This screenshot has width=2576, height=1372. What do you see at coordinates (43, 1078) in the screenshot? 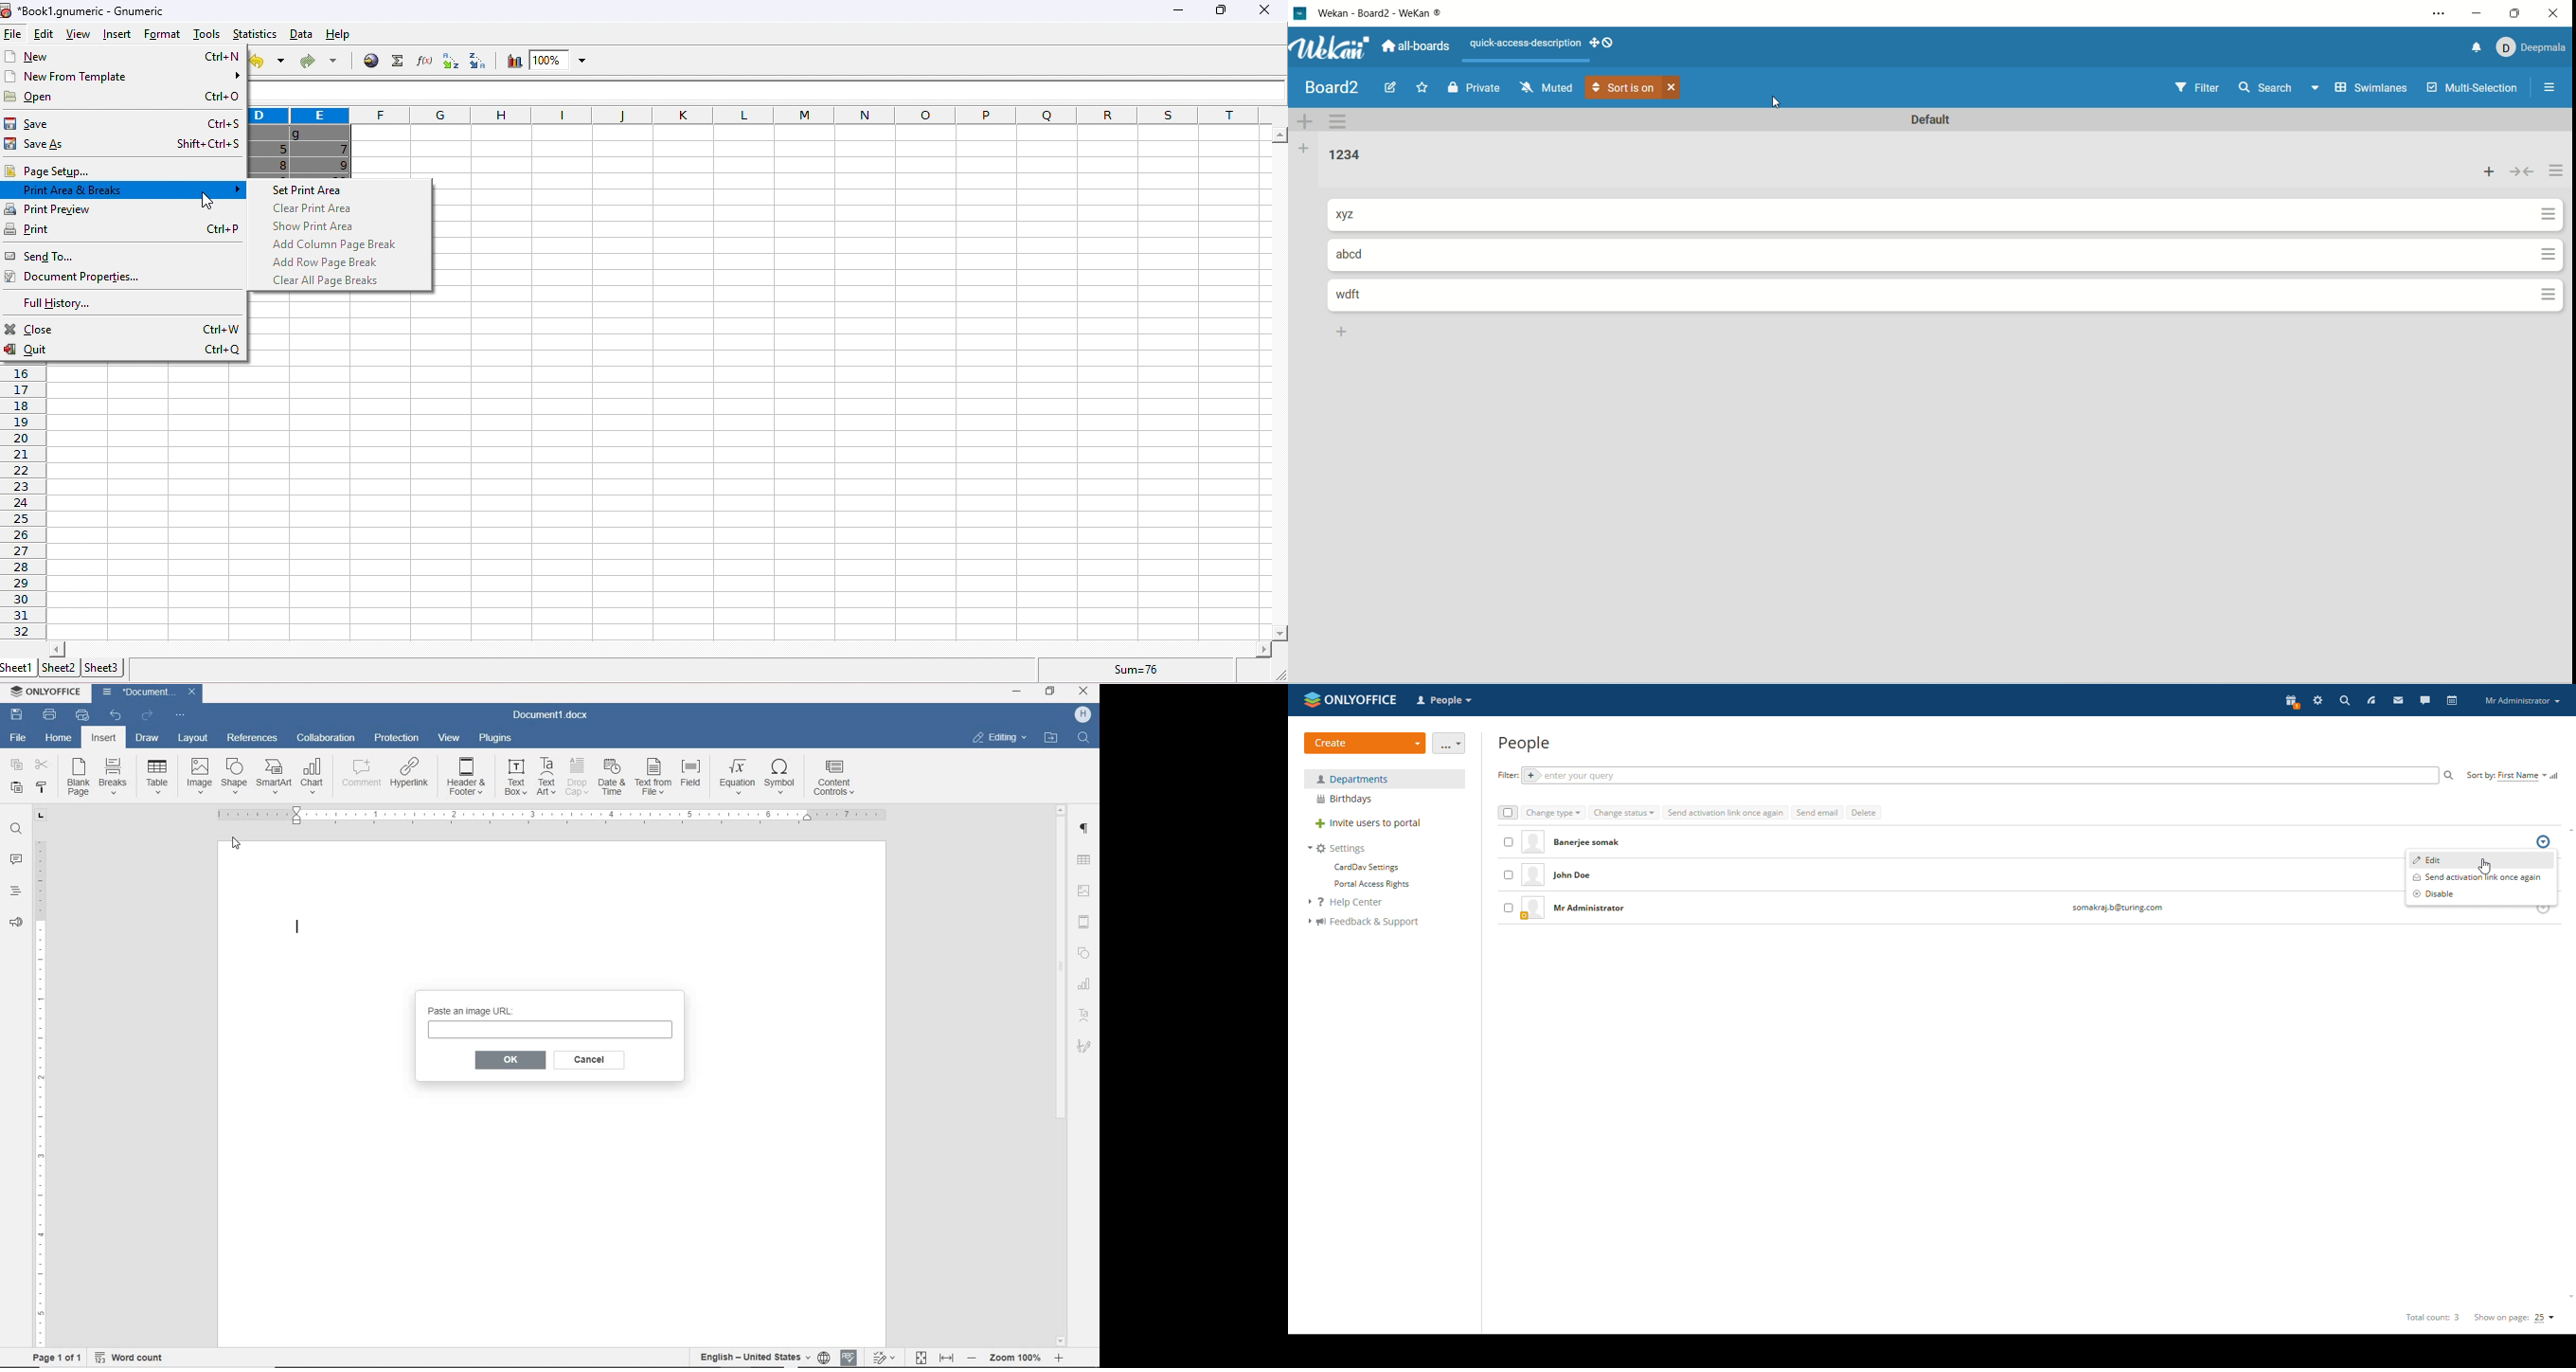
I see `ruler` at bounding box center [43, 1078].